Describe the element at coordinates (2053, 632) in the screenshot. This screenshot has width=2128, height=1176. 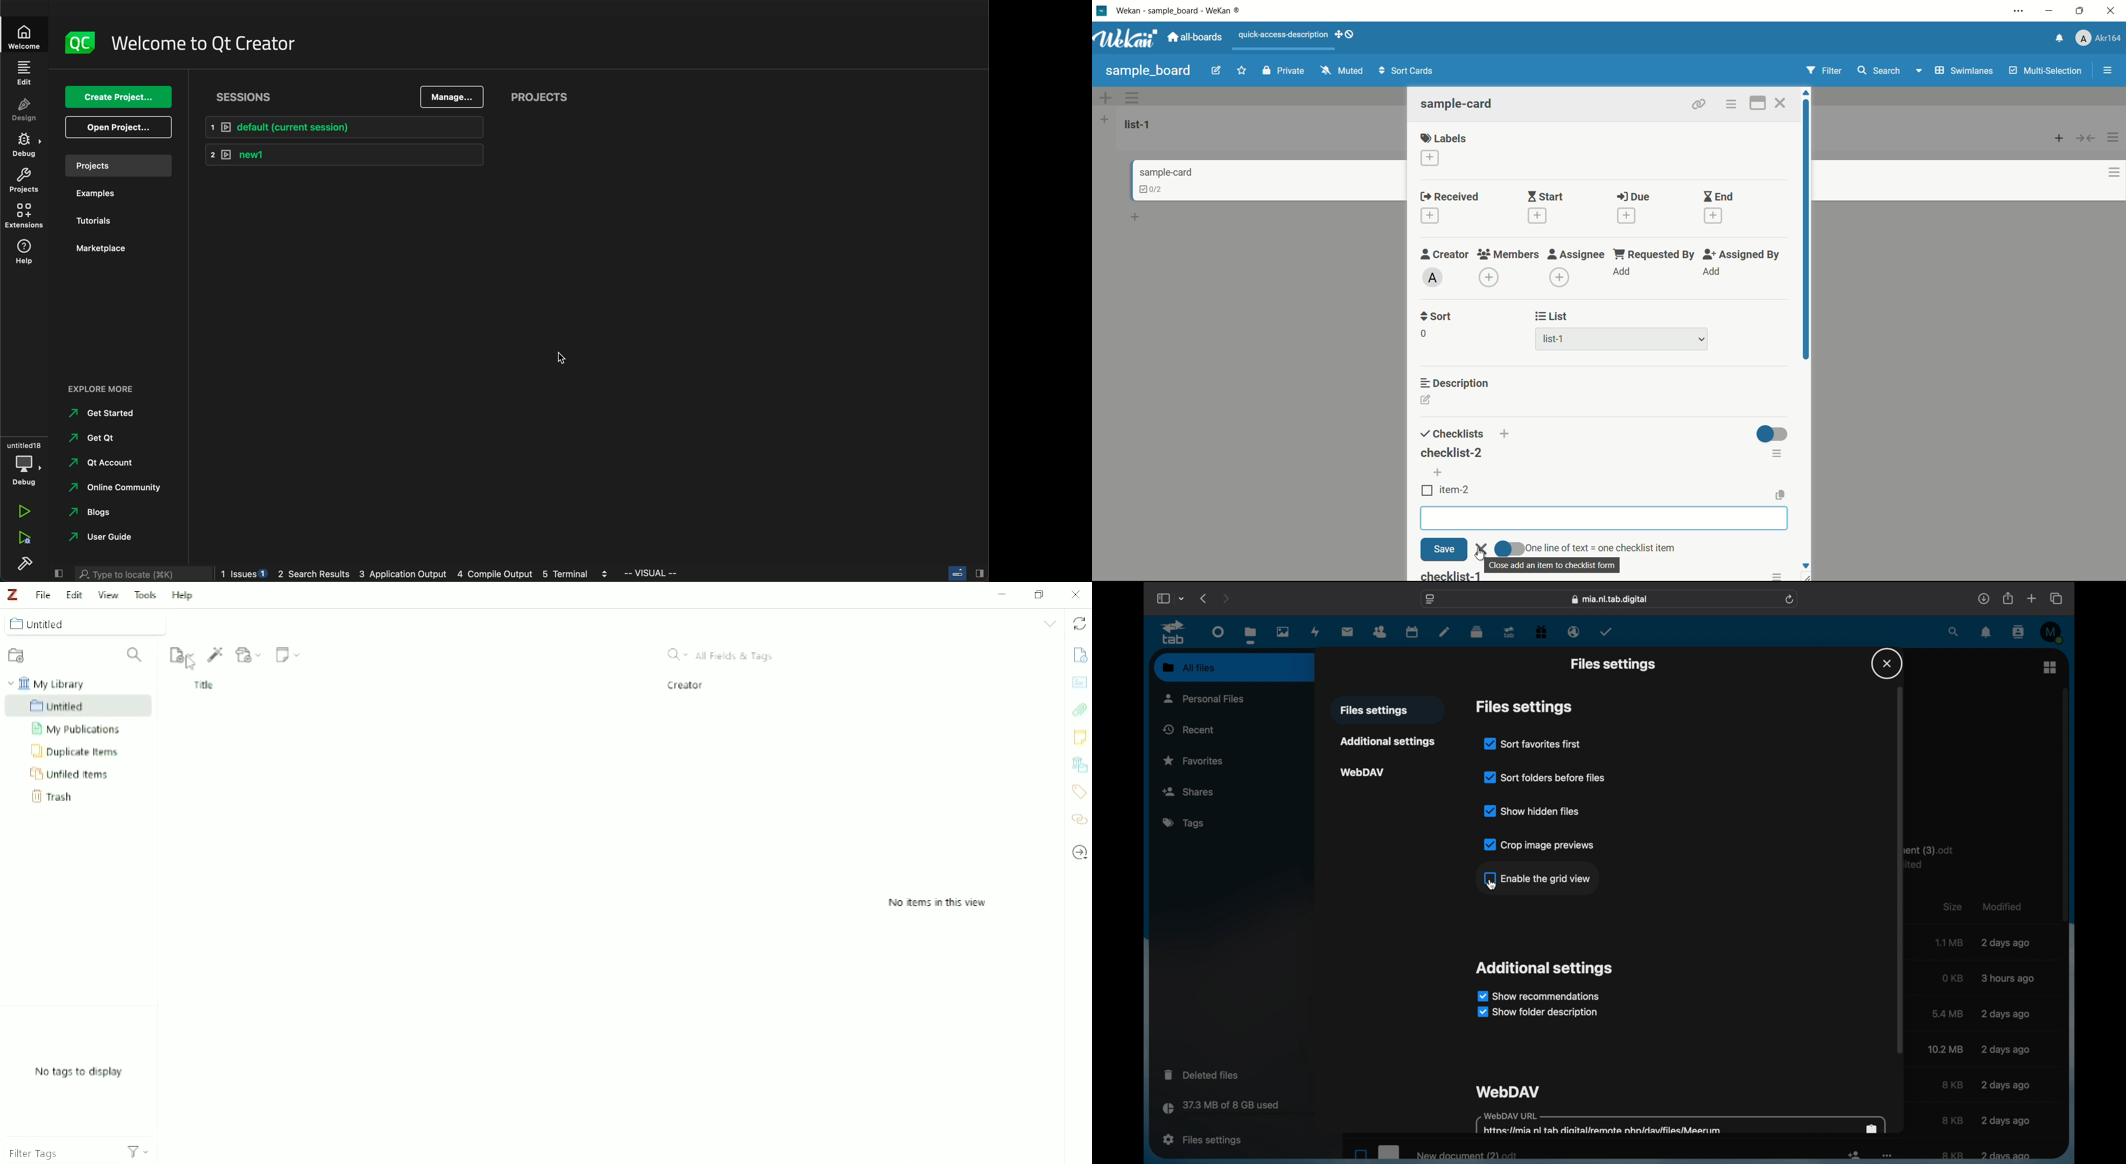
I see `M` at that location.